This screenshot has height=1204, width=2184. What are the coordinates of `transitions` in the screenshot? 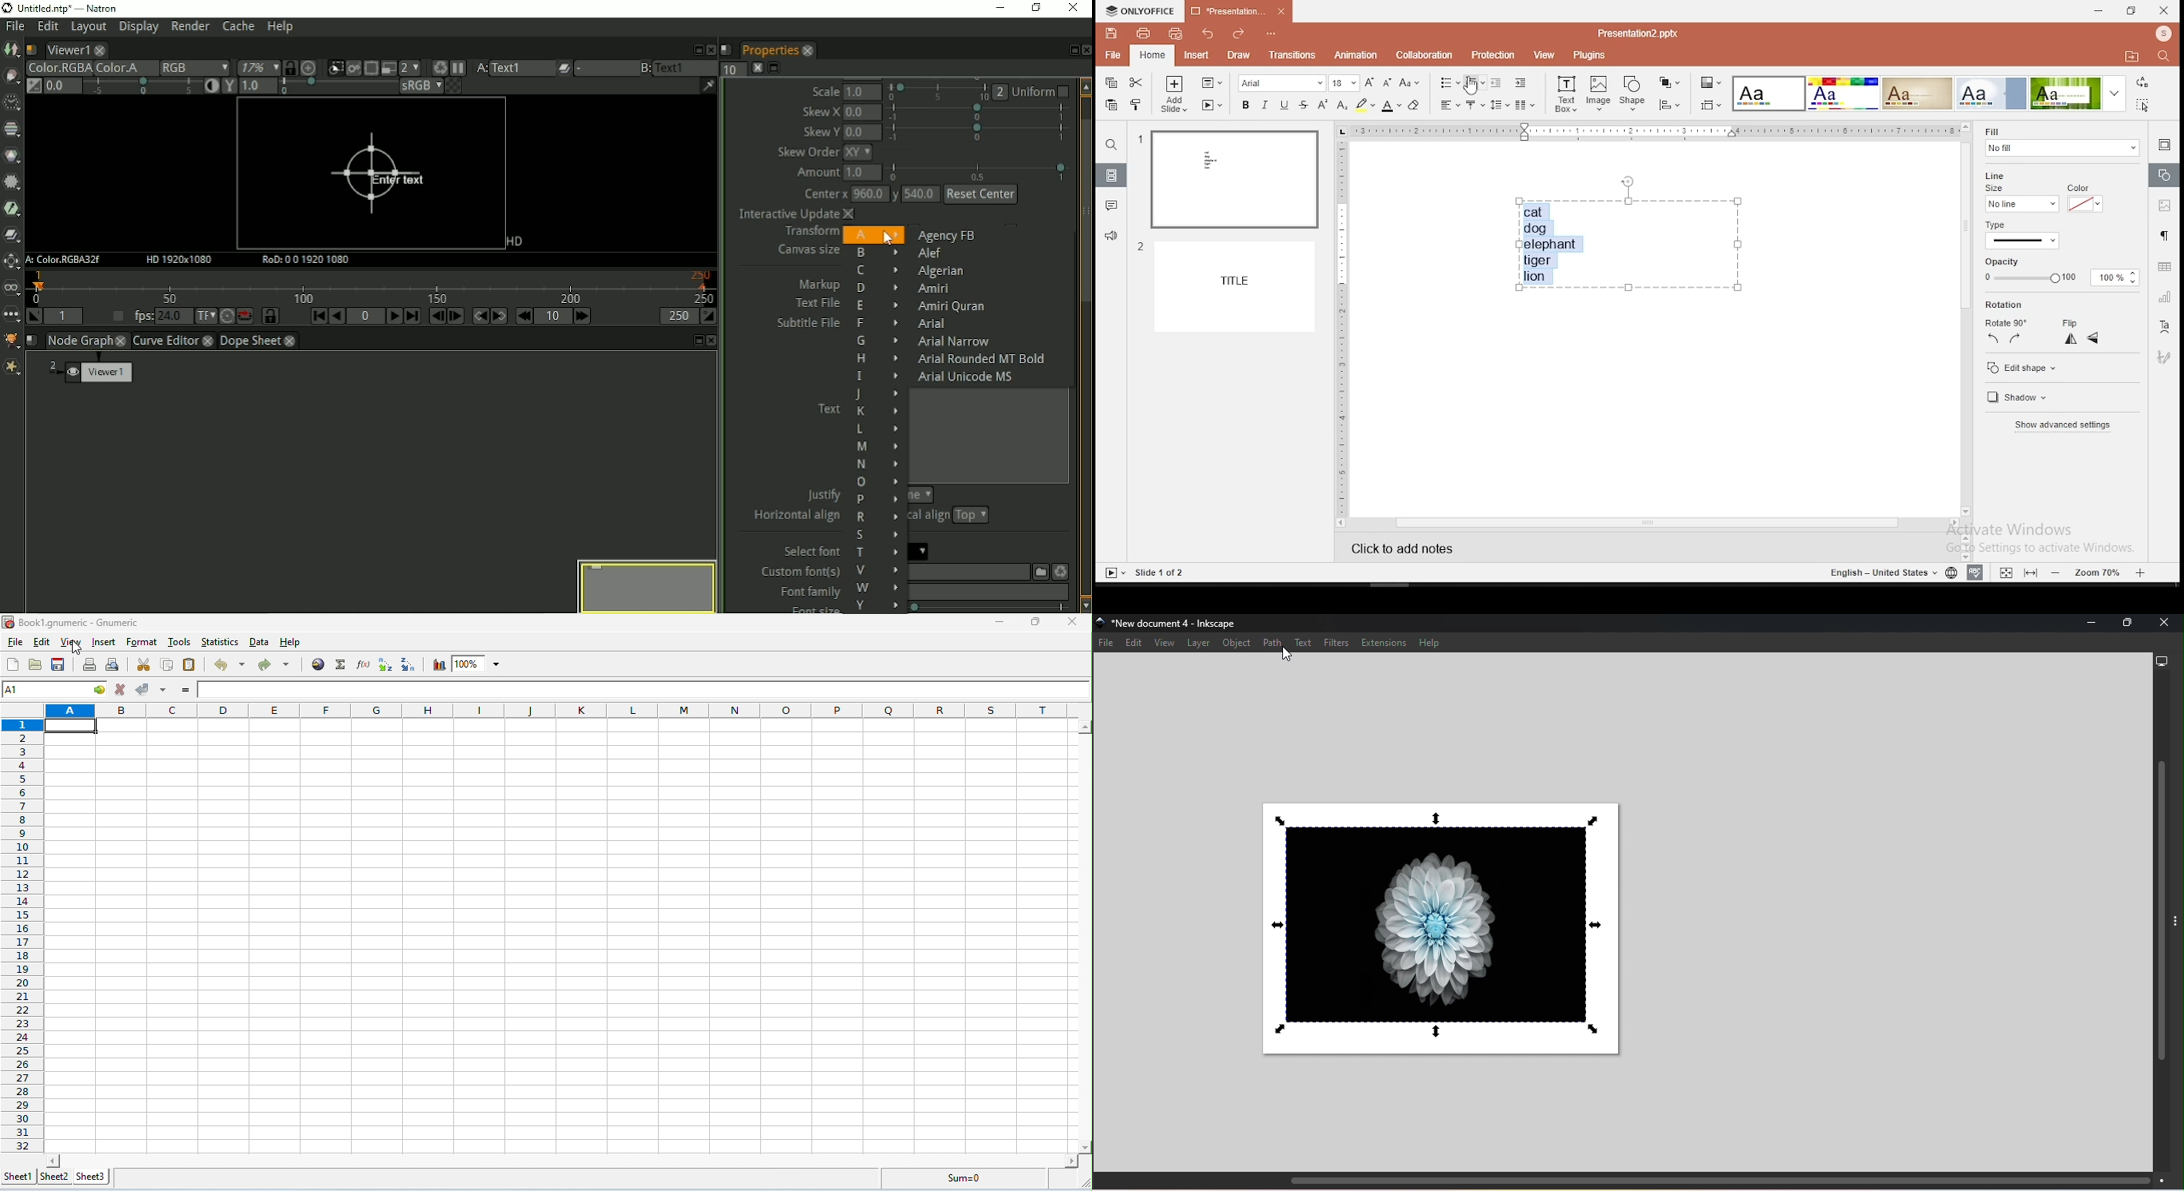 It's located at (1293, 57).